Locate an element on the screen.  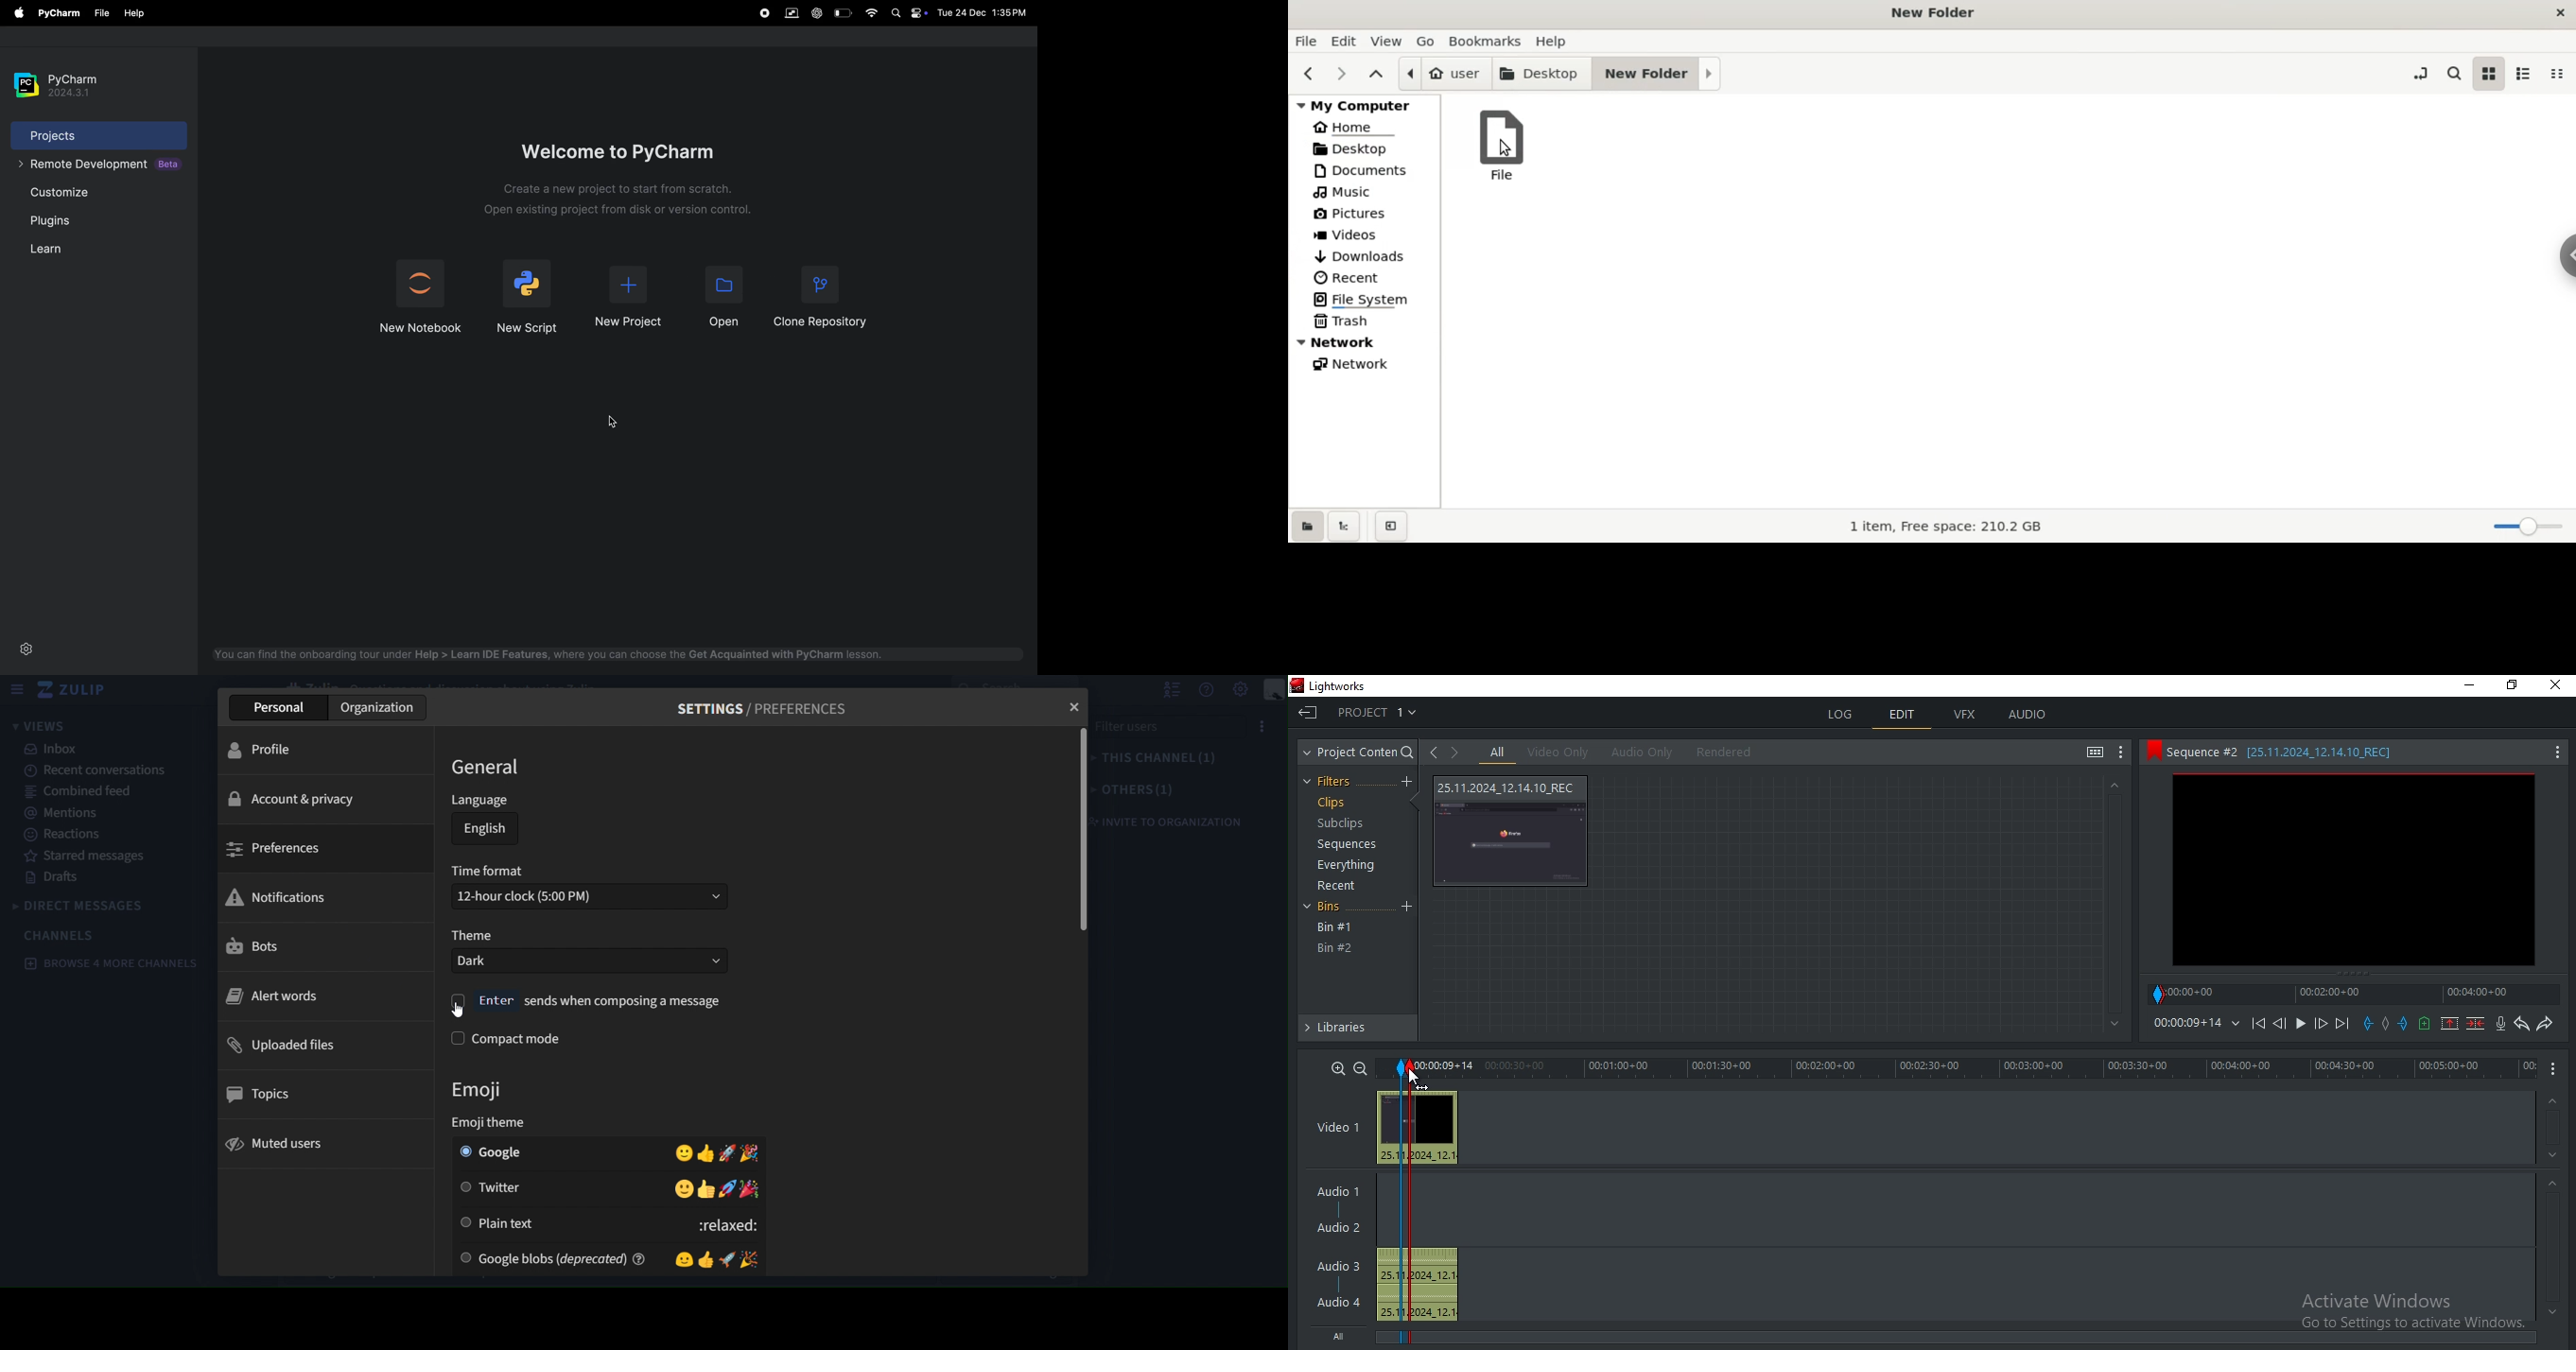
mentions is located at coordinates (58, 814).